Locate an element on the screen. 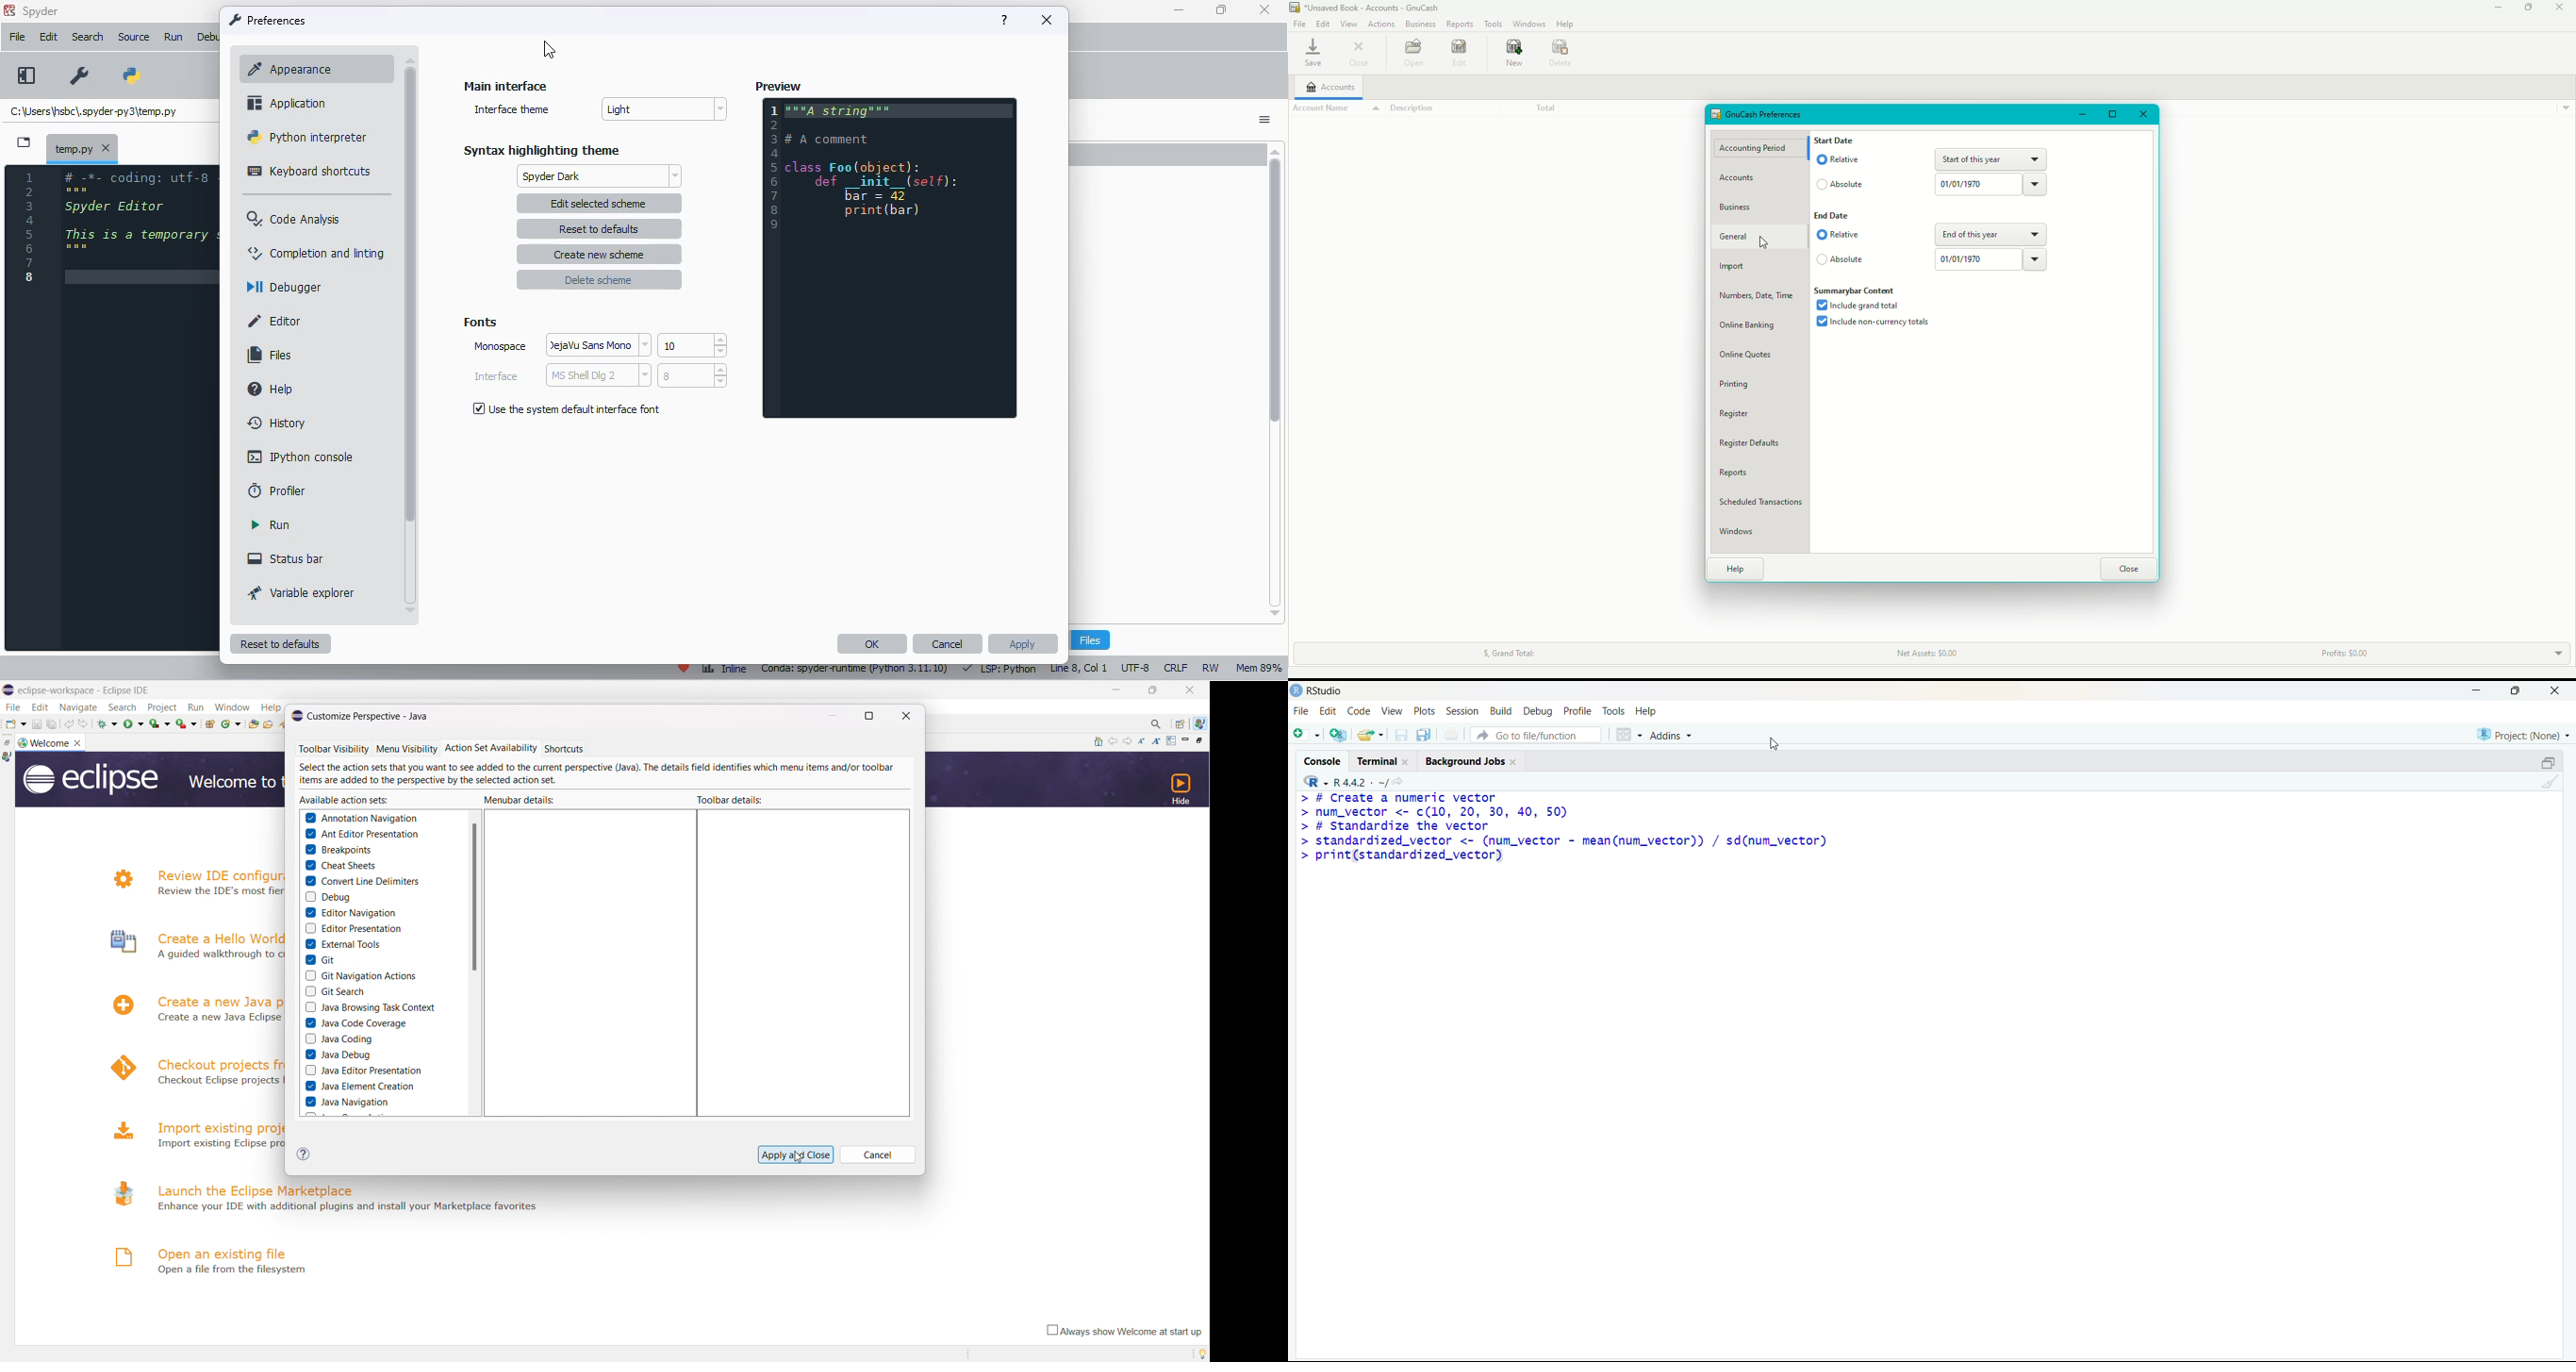  always show welcome at start up is located at coordinates (1122, 1331).